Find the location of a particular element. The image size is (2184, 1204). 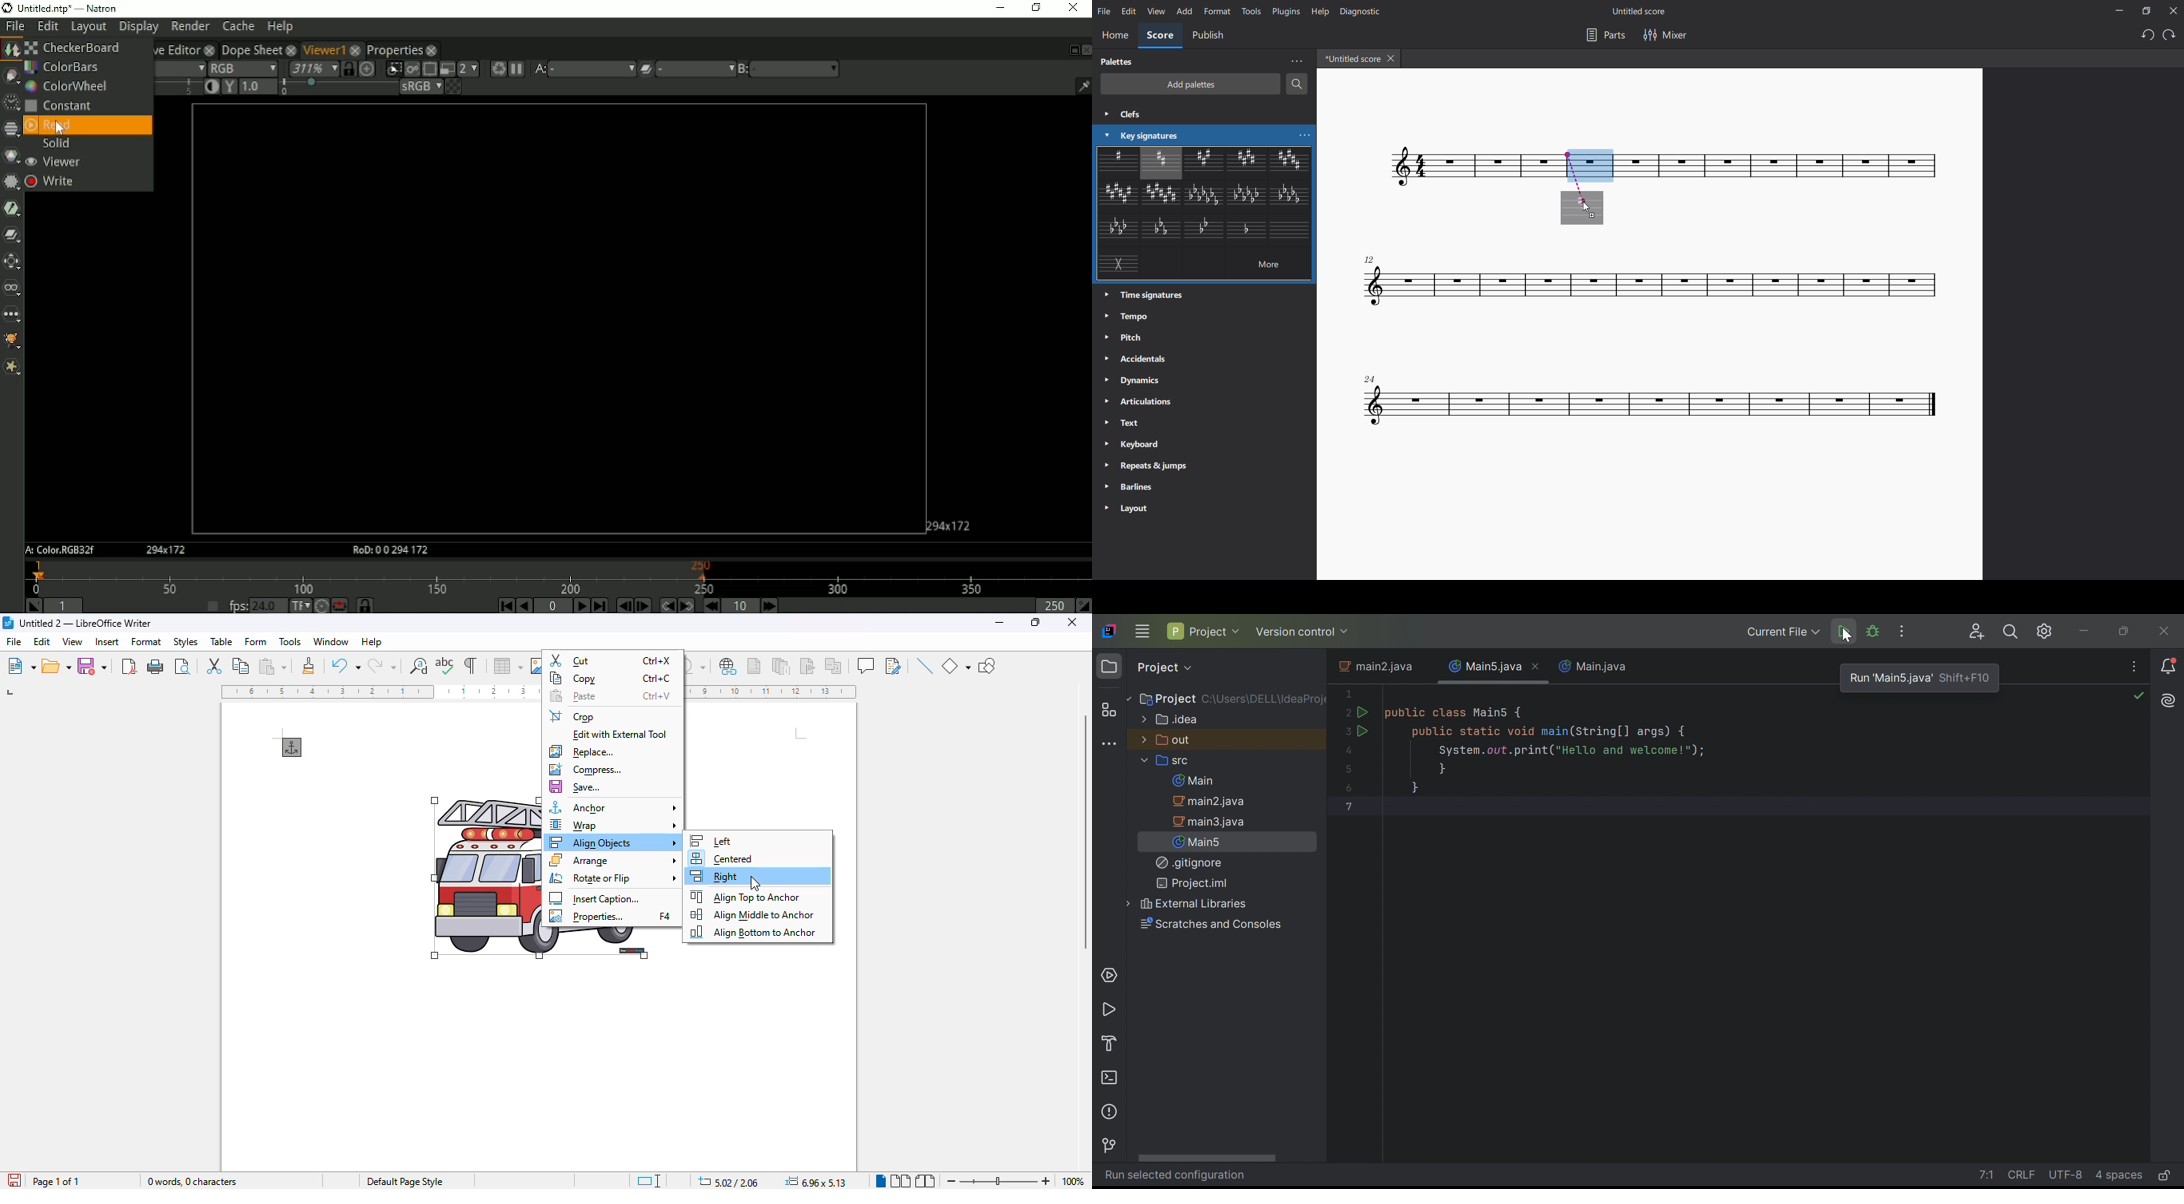

align top to anchor is located at coordinates (746, 896).